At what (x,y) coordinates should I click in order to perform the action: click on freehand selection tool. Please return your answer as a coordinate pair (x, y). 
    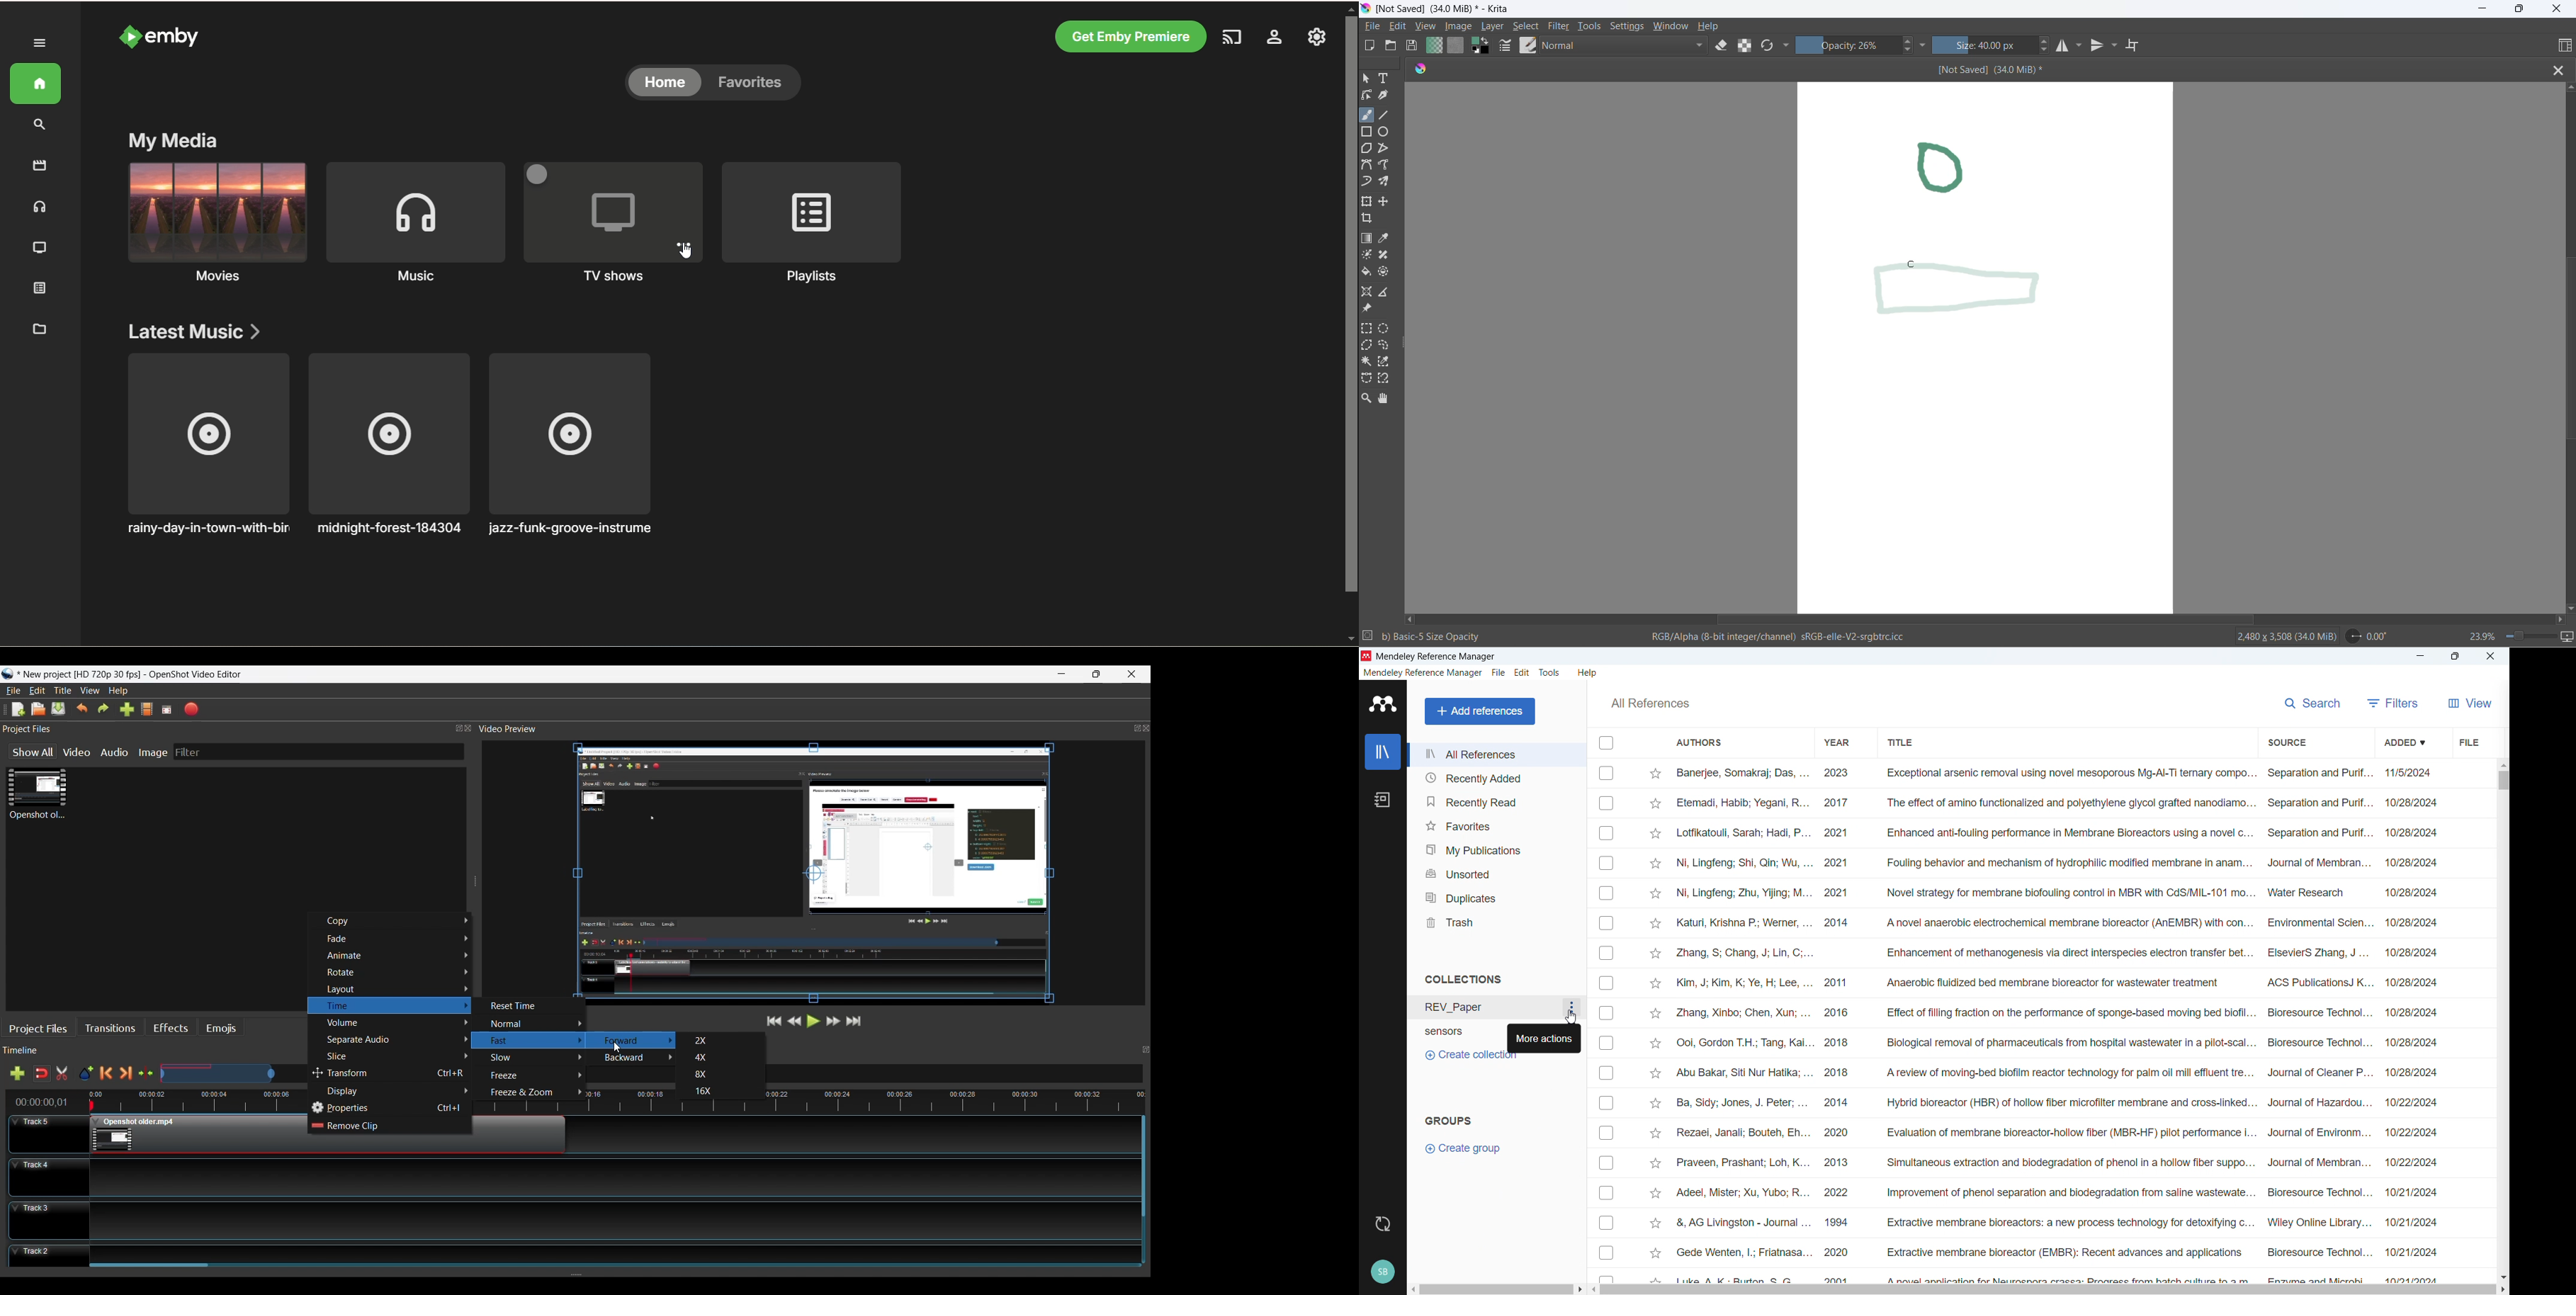
    Looking at the image, I should click on (1387, 345).